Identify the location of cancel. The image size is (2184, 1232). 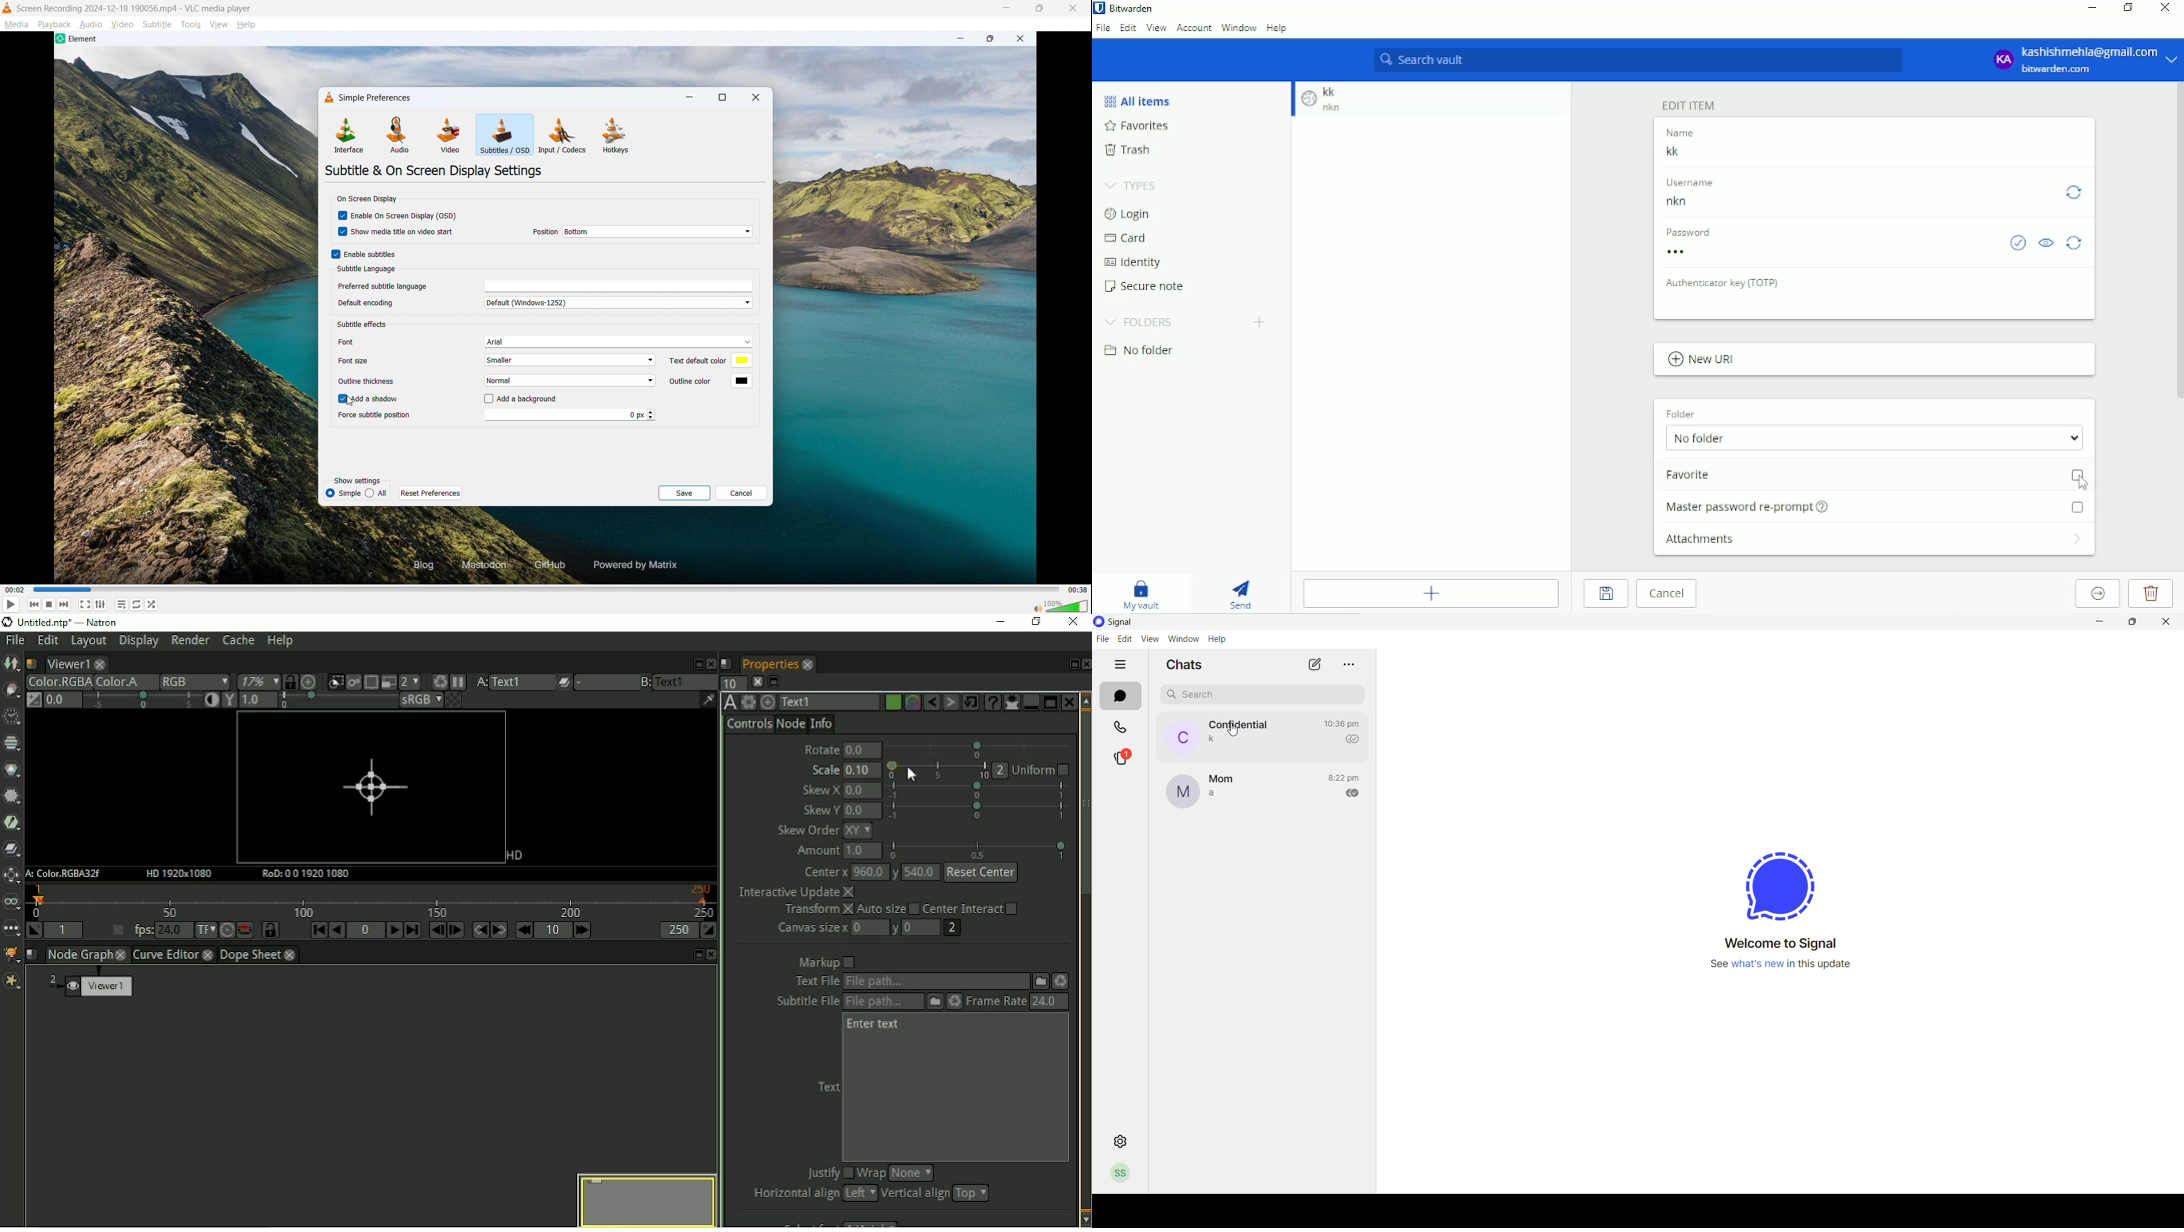
(742, 493).